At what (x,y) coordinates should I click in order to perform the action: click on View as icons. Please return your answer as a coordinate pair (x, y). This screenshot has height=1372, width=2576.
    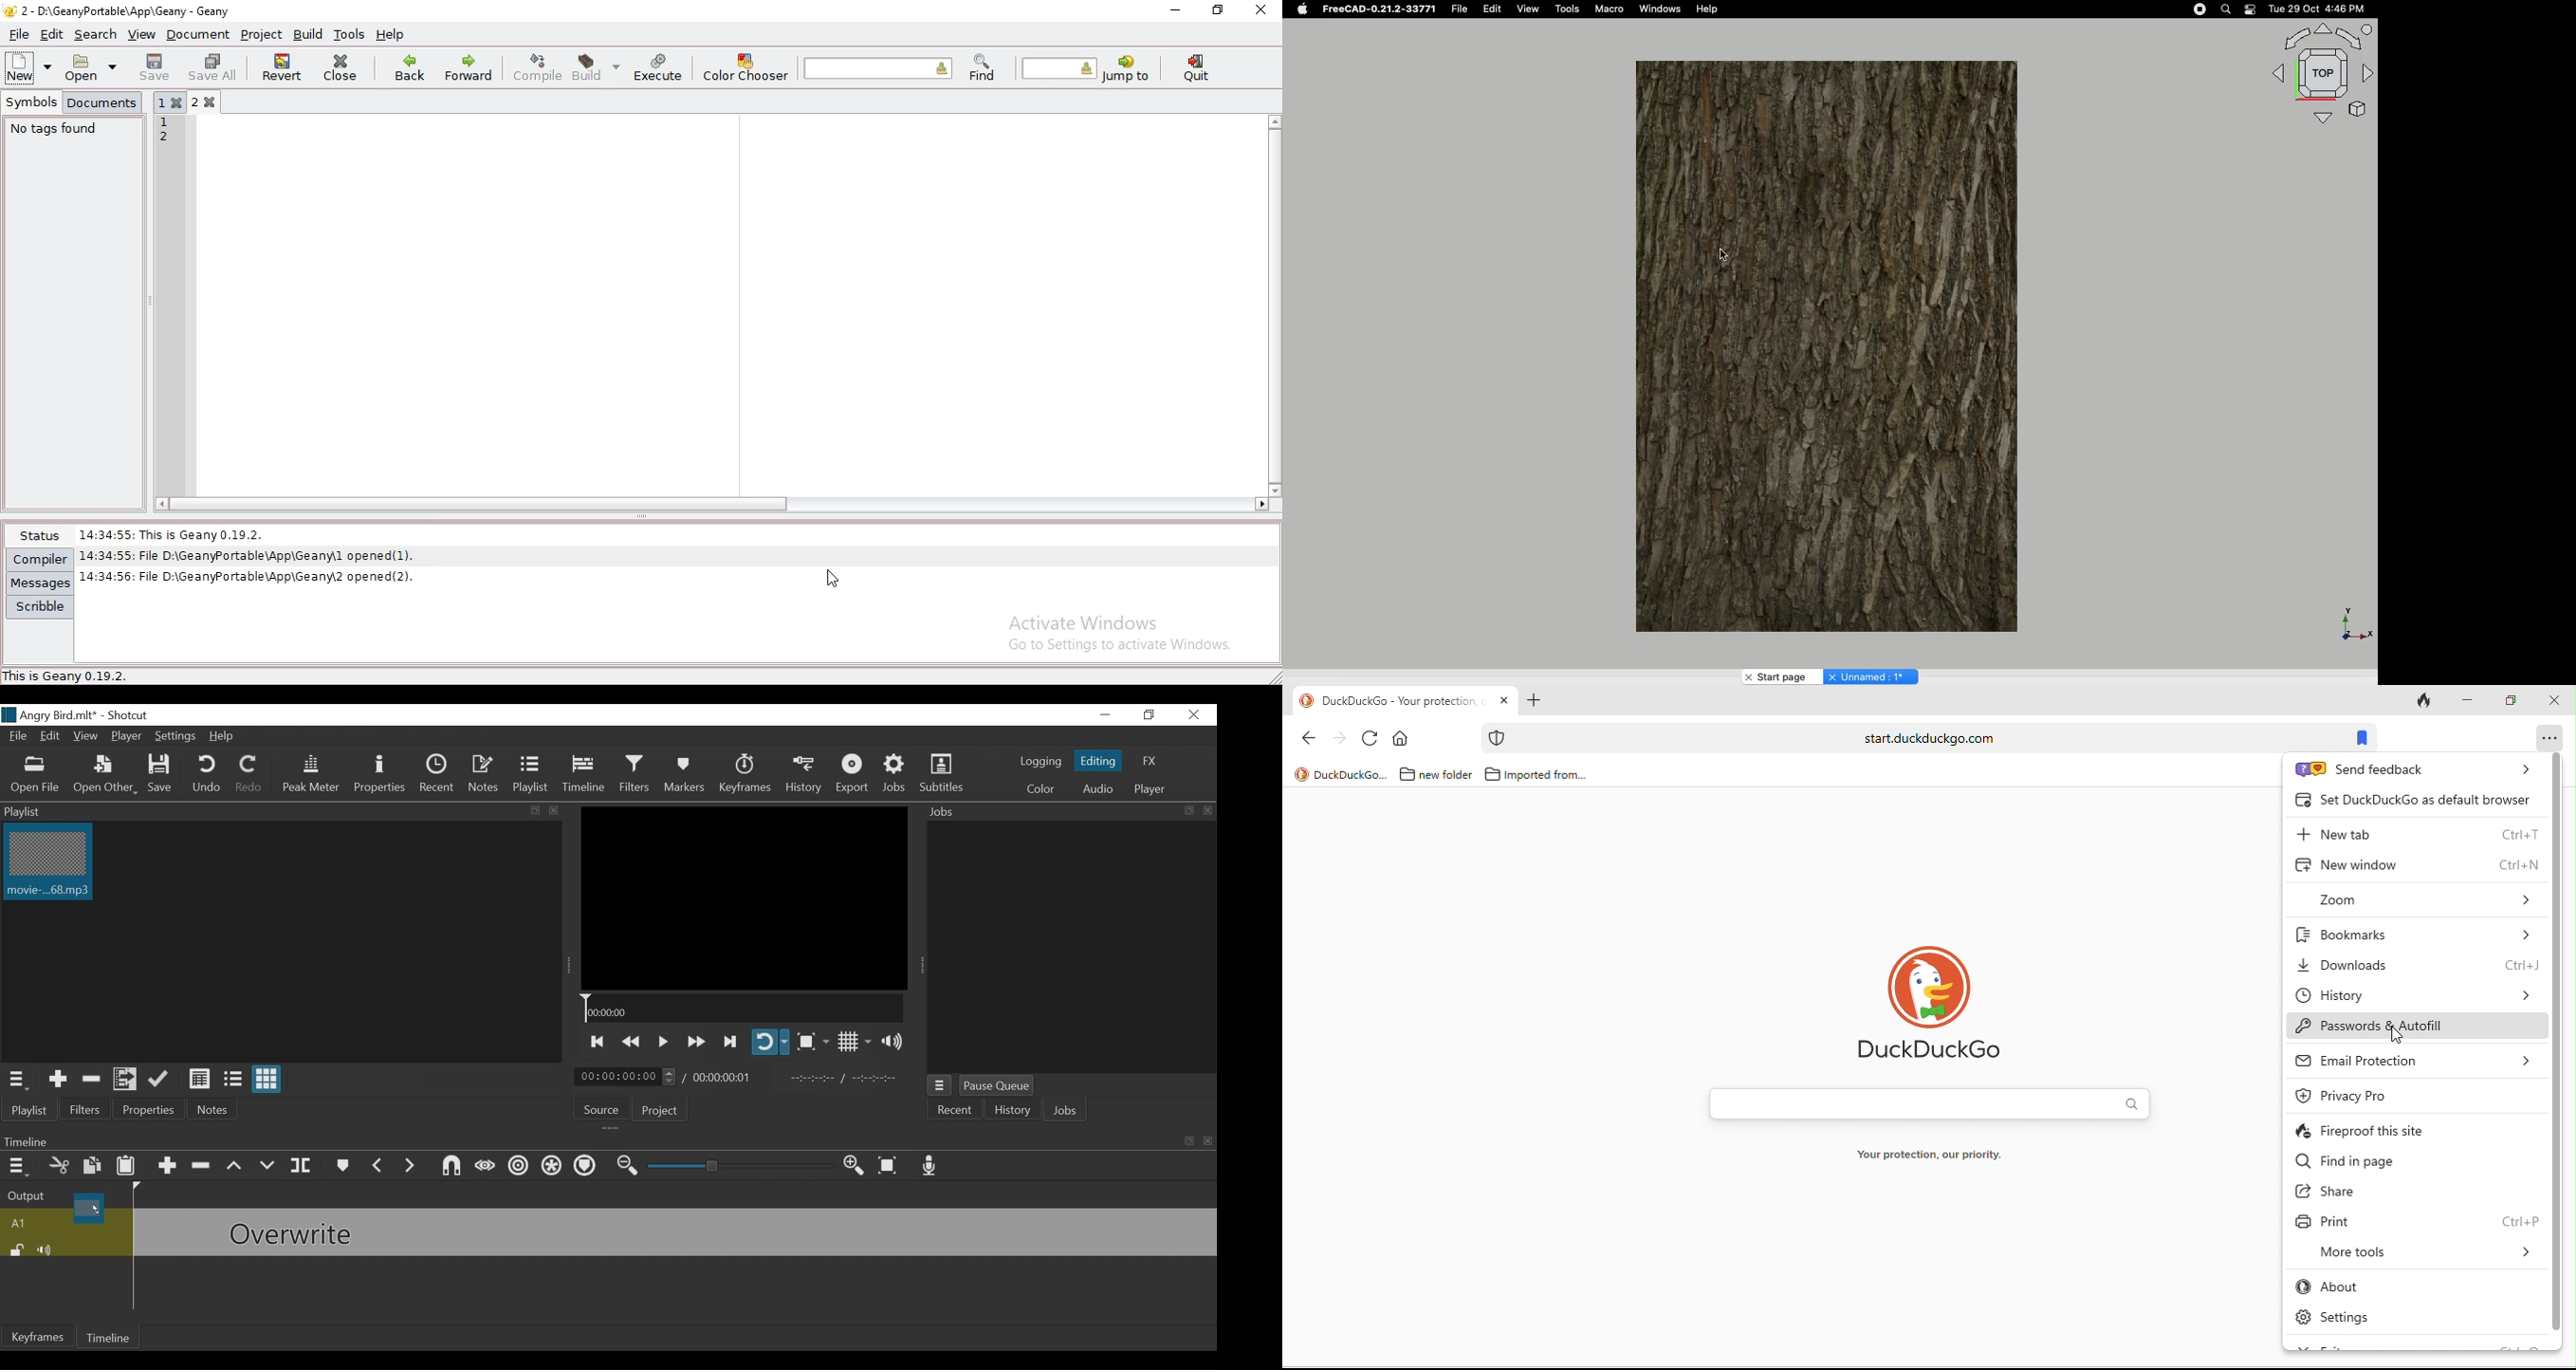
    Looking at the image, I should click on (266, 1079).